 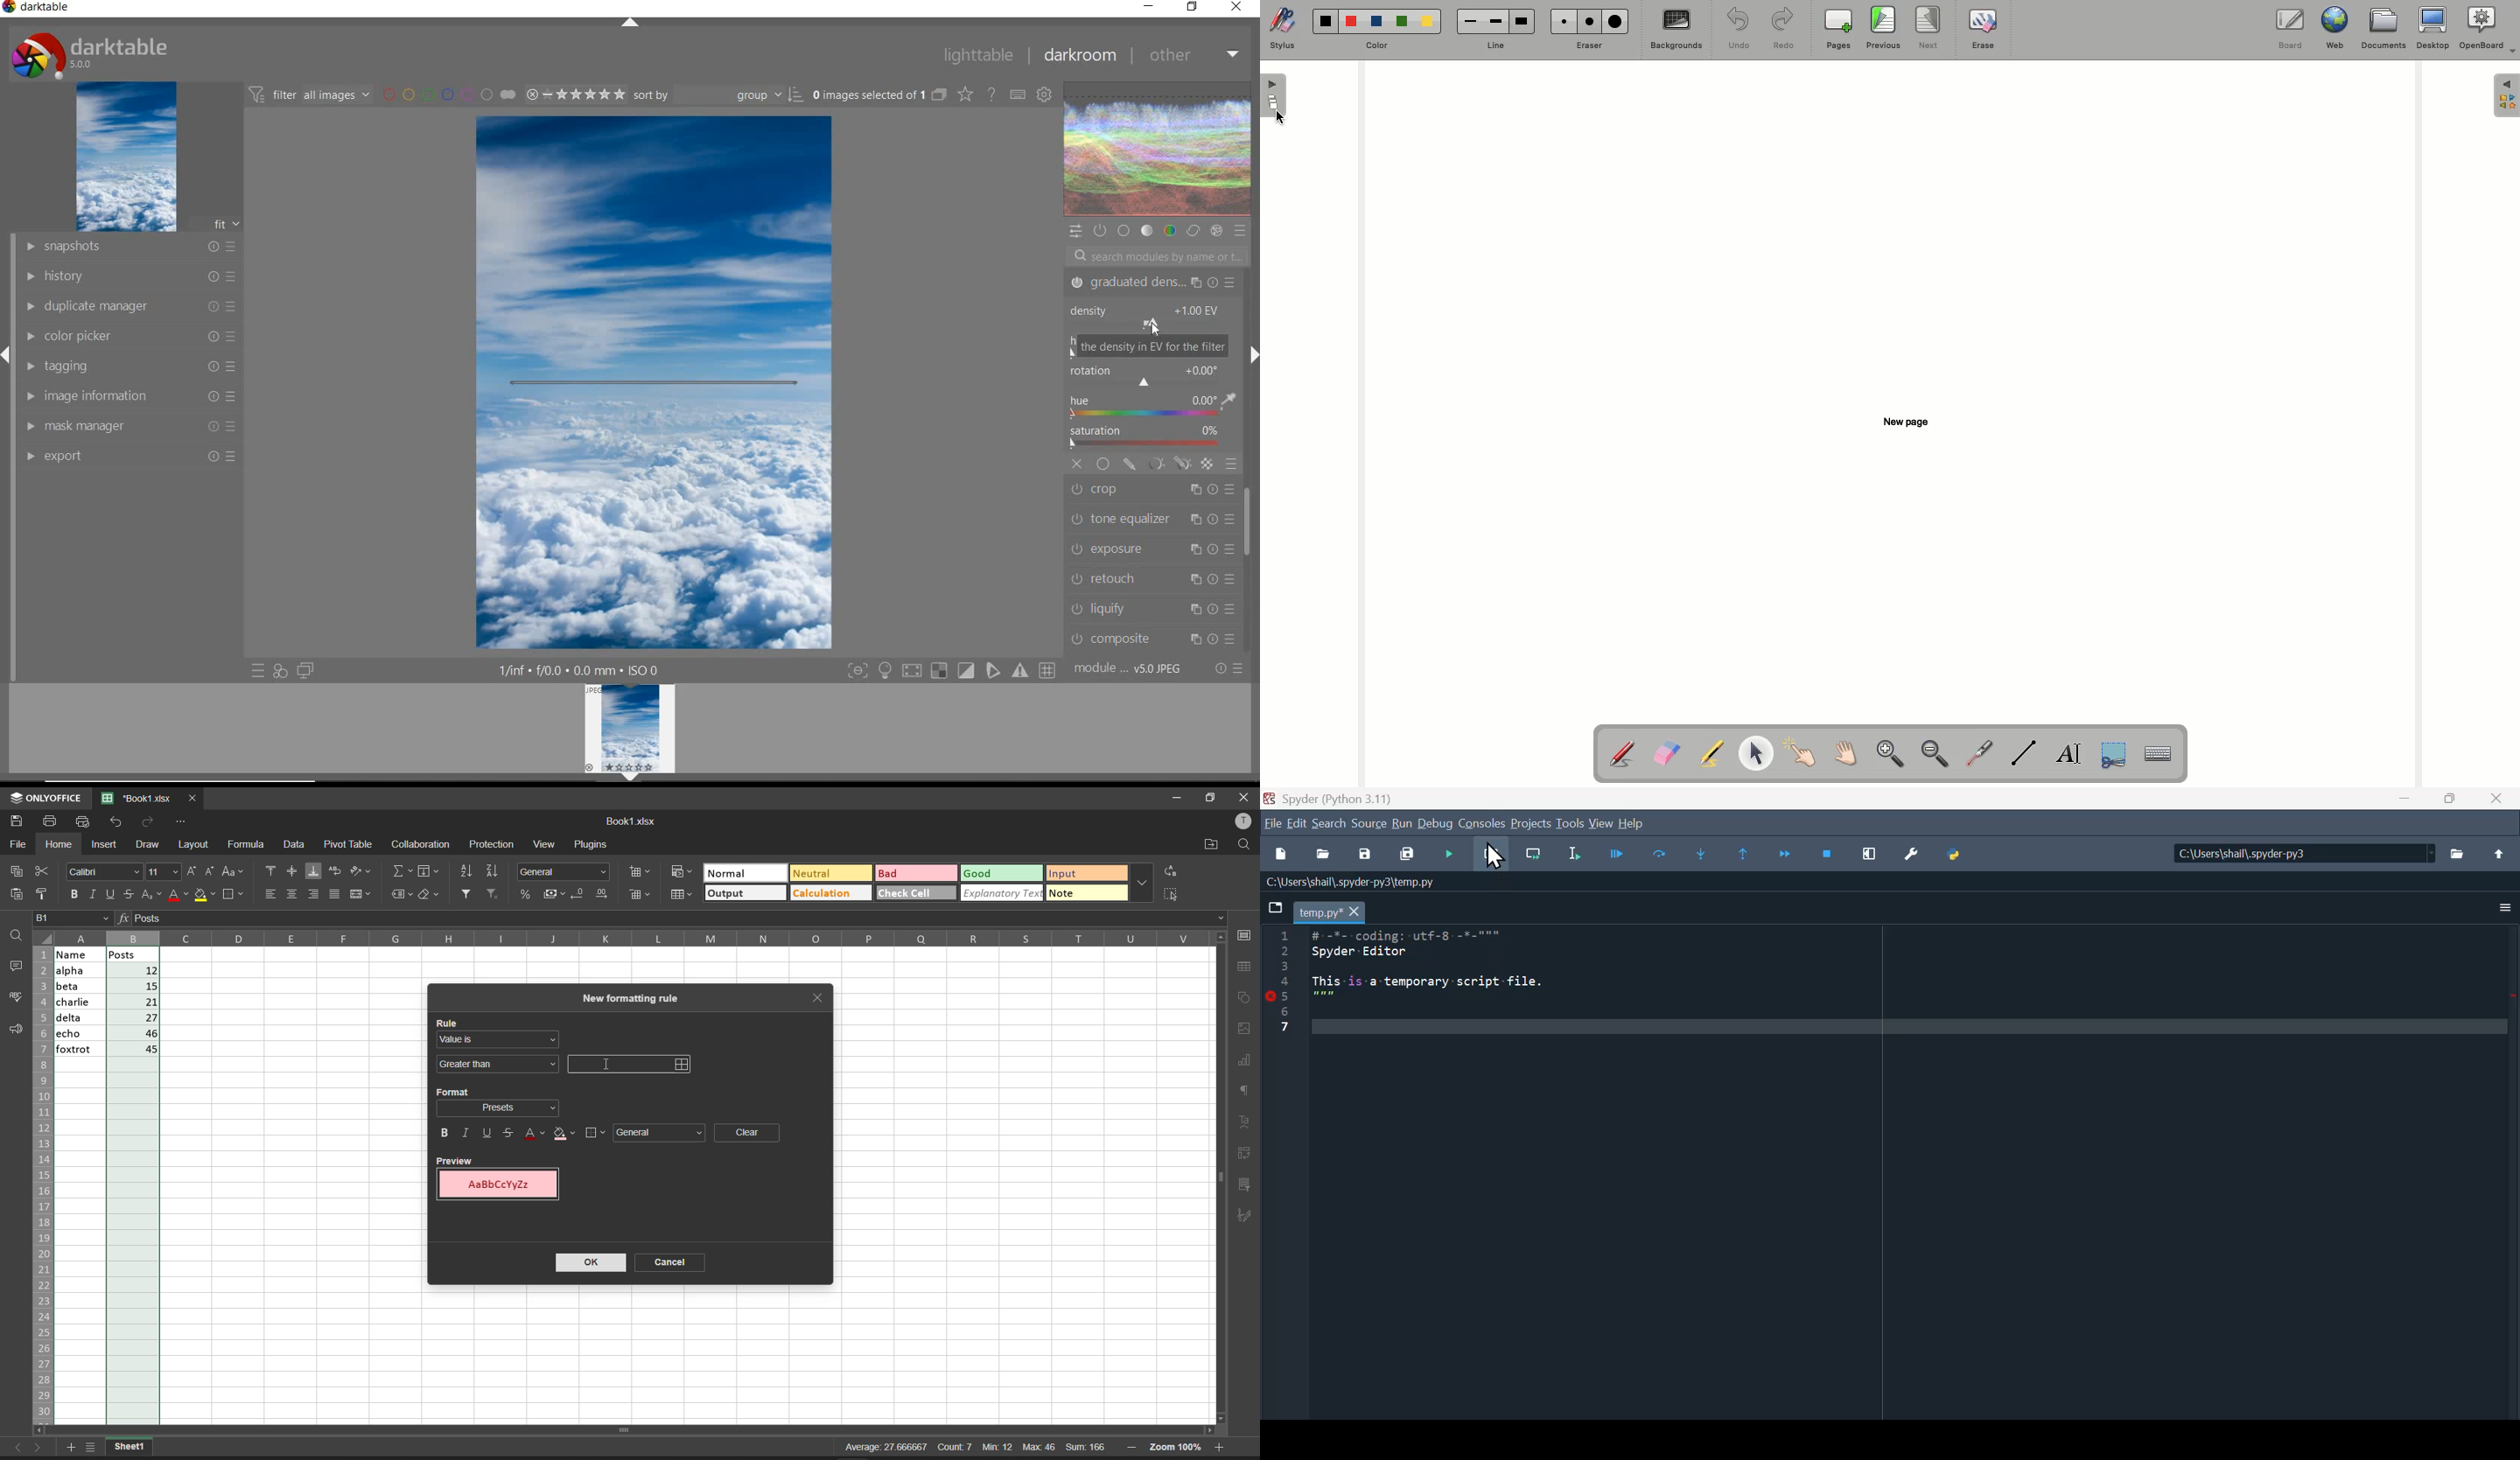 What do you see at coordinates (584, 1263) in the screenshot?
I see `ok` at bounding box center [584, 1263].